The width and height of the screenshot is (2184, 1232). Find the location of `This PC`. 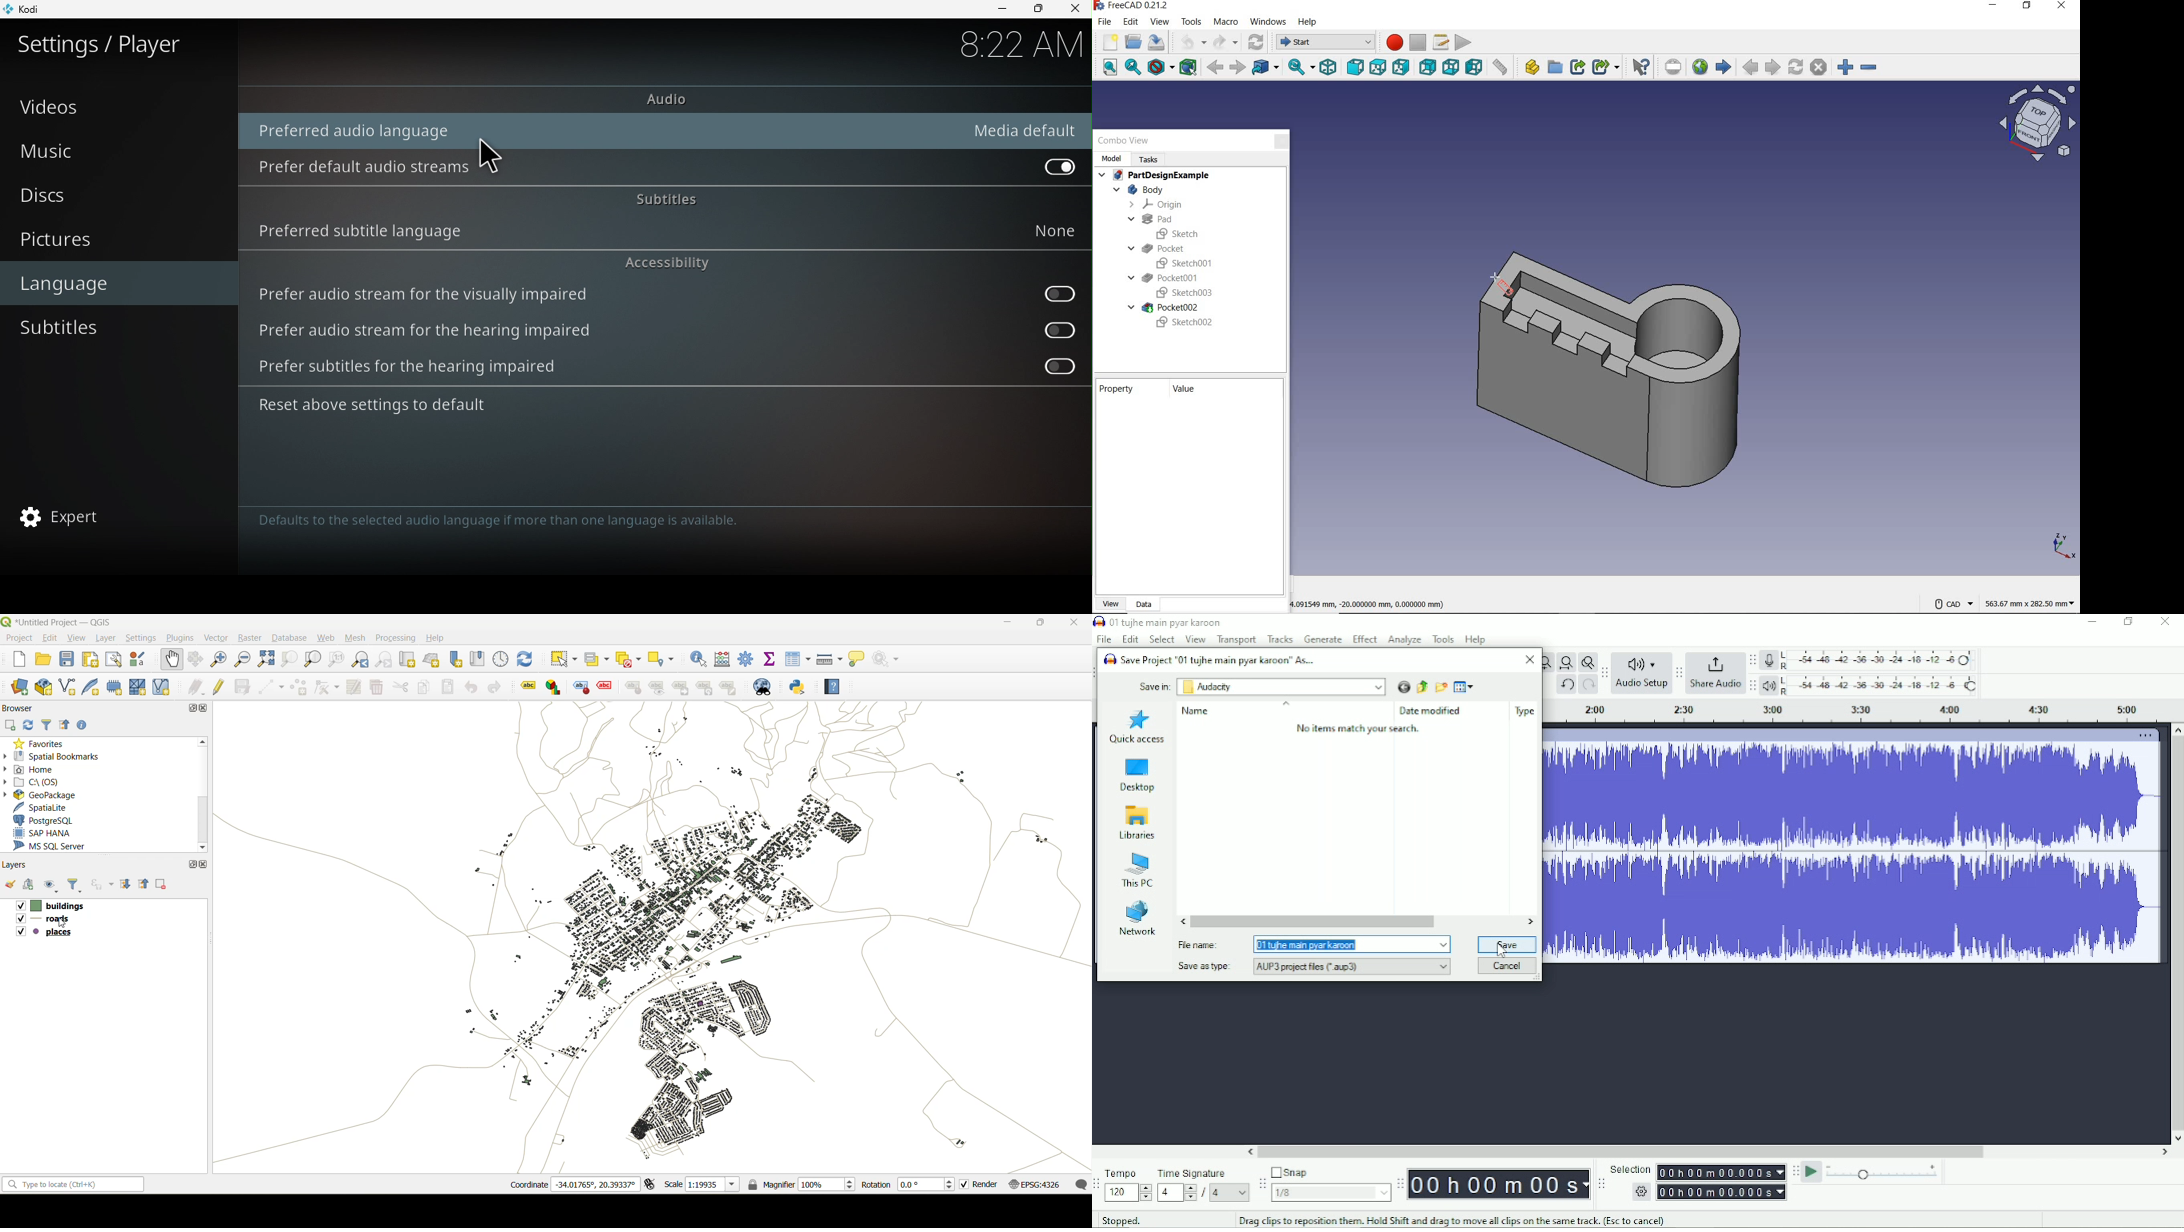

This PC is located at coordinates (1139, 870).